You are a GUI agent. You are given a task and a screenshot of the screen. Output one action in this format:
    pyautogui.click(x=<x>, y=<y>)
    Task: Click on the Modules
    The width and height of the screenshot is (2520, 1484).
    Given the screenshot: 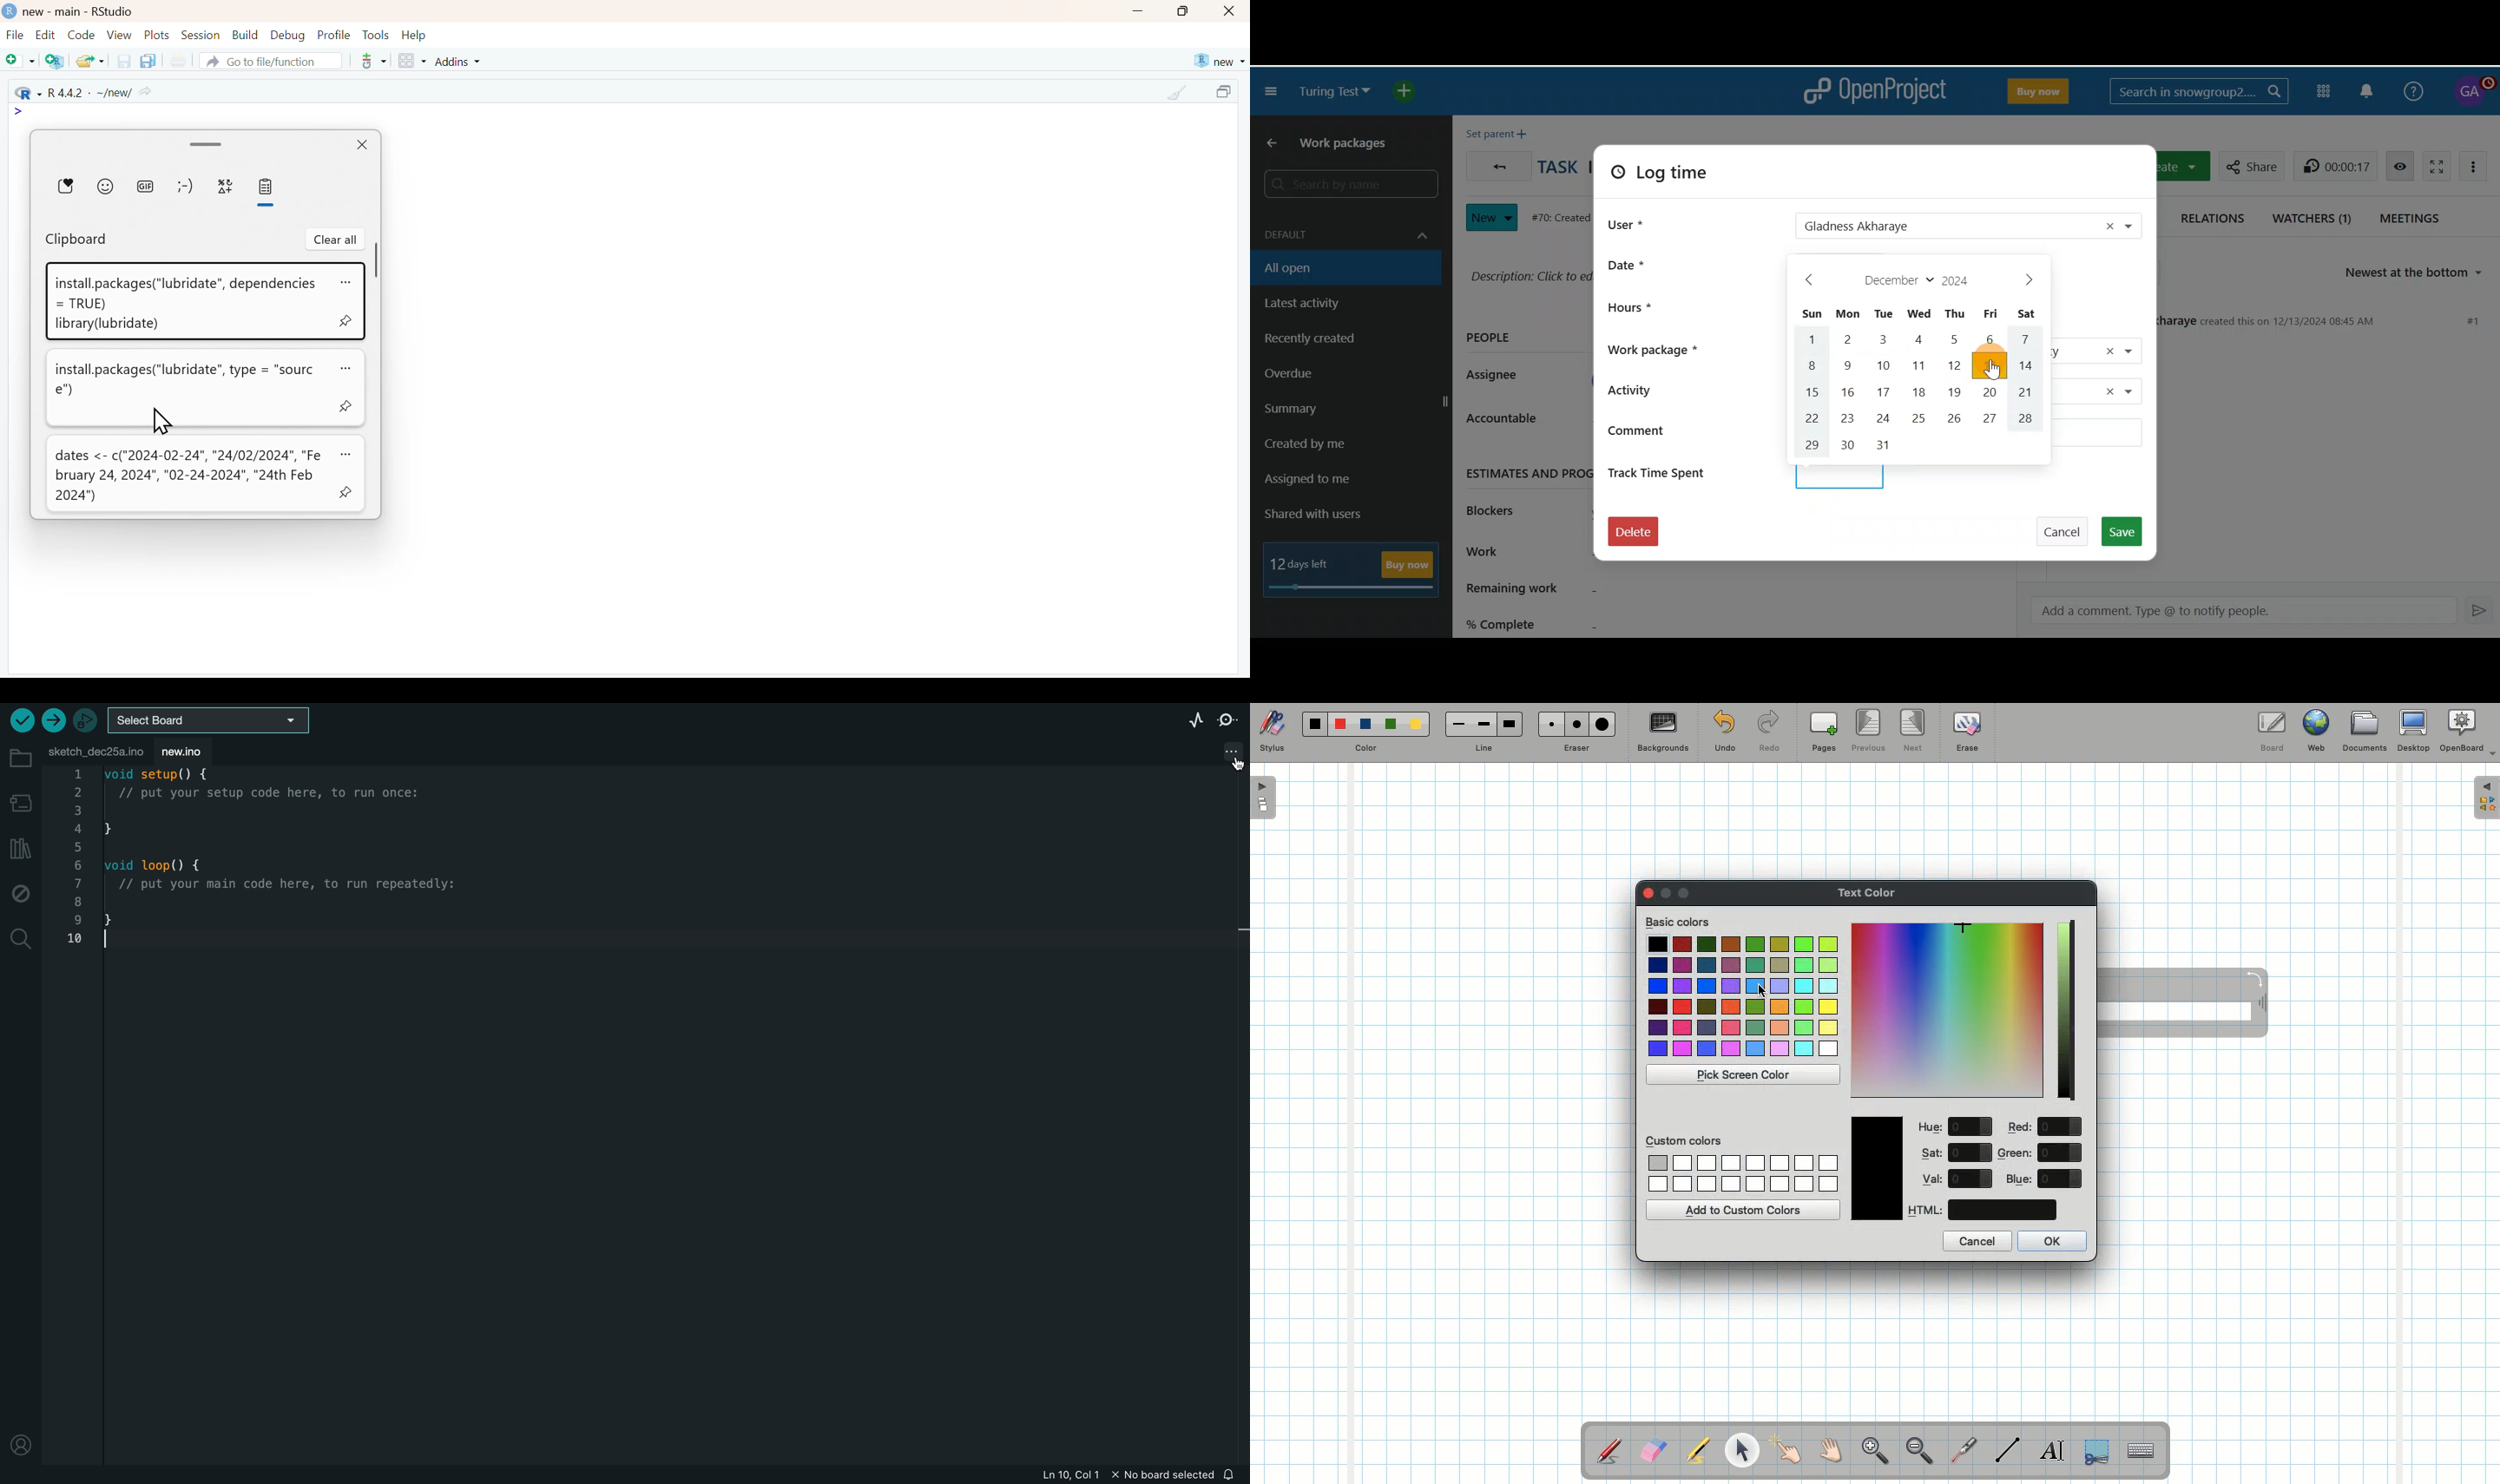 What is the action you would take?
    pyautogui.click(x=2326, y=89)
    